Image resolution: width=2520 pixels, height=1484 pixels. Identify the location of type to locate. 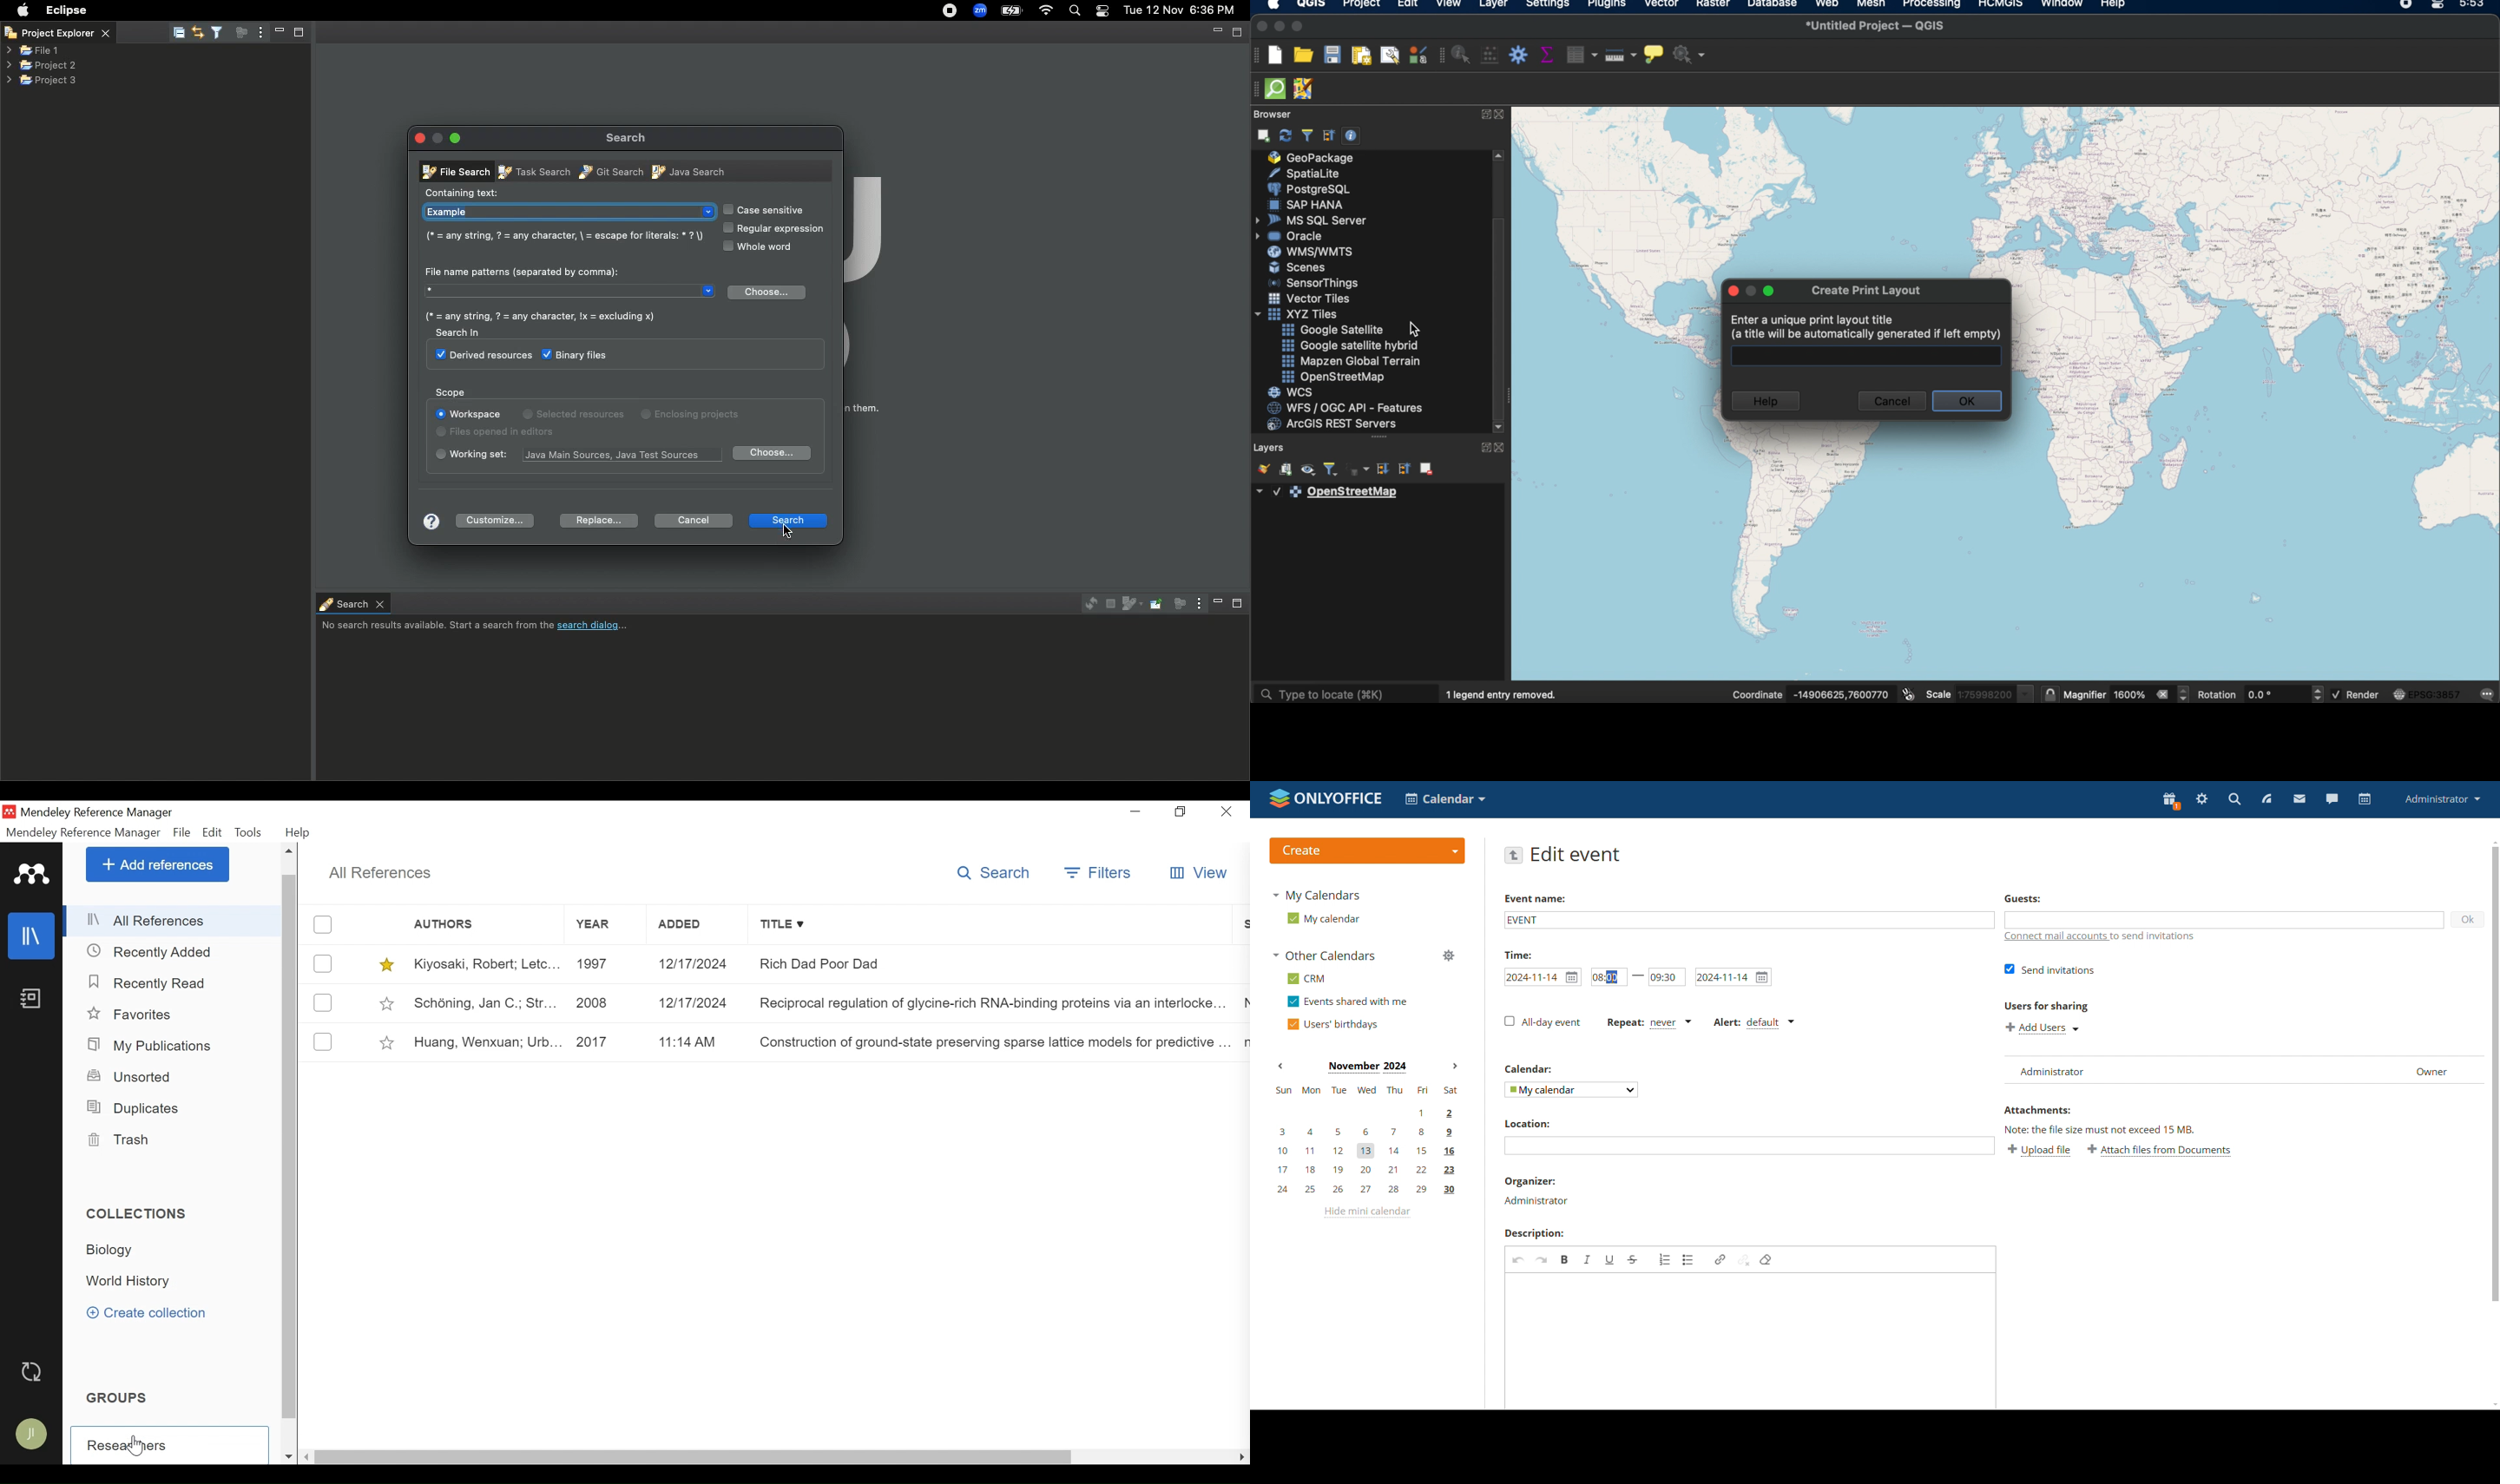
(1346, 691).